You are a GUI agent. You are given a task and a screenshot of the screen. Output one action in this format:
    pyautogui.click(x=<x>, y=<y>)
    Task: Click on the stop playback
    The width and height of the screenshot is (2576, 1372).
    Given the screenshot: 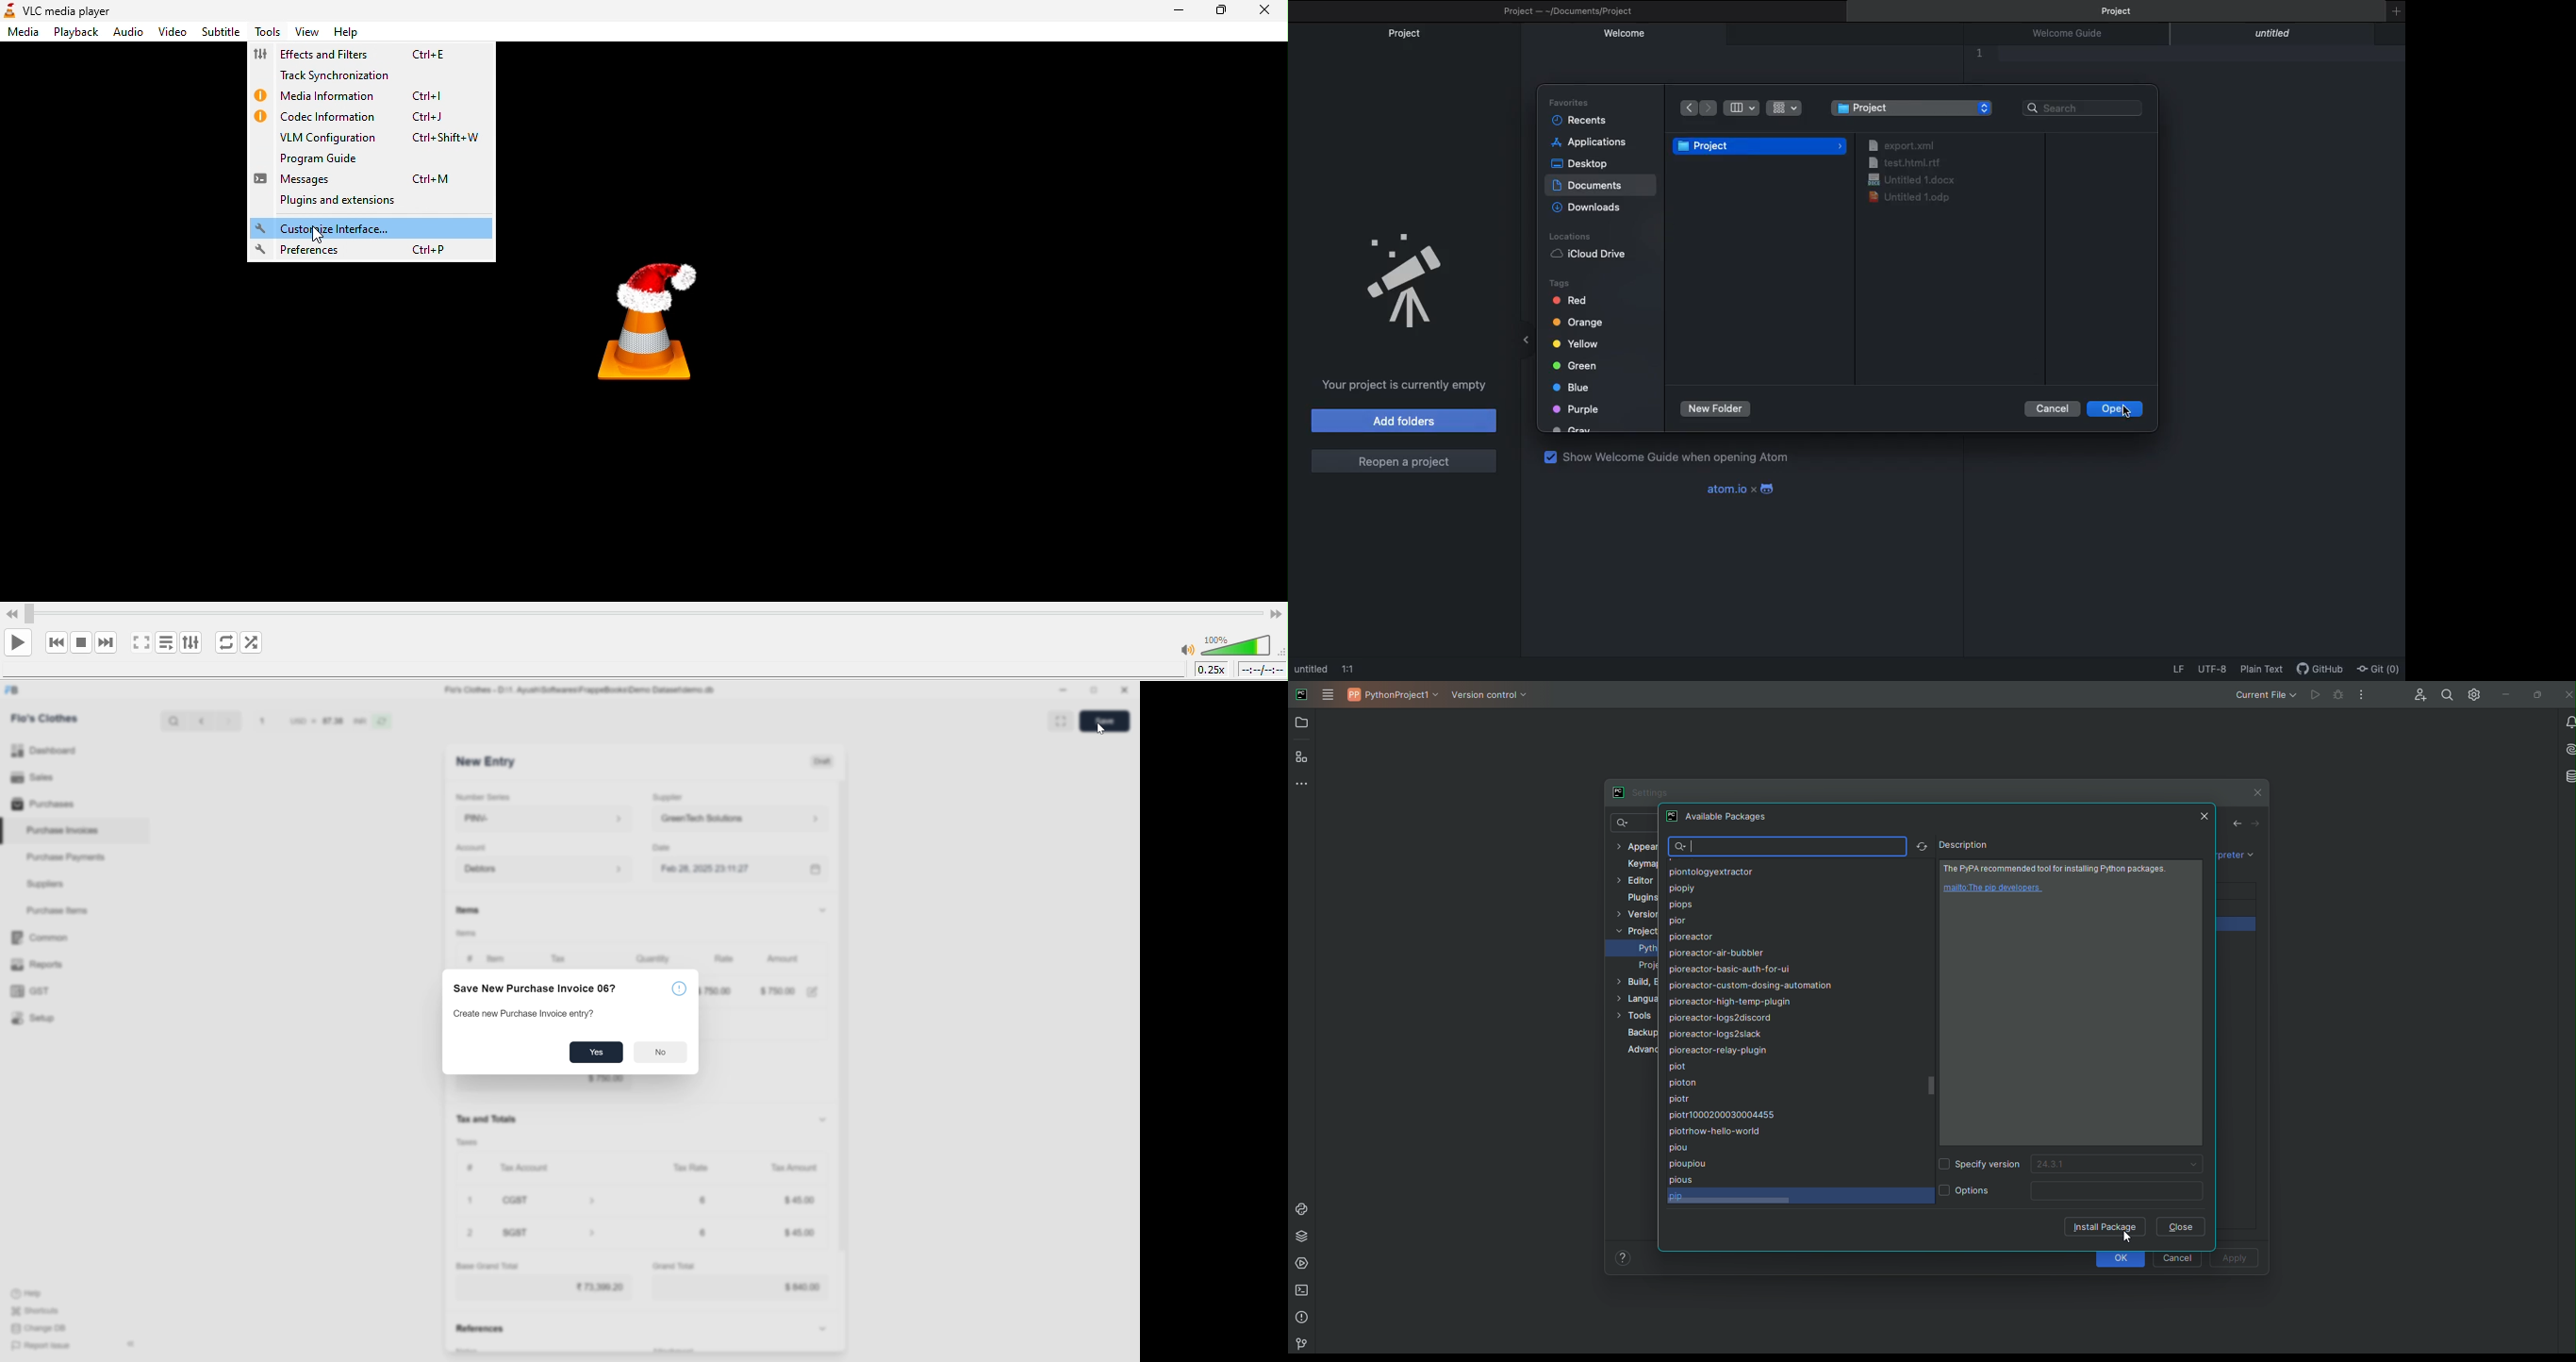 What is the action you would take?
    pyautogui.click(x=82, y=641)
    